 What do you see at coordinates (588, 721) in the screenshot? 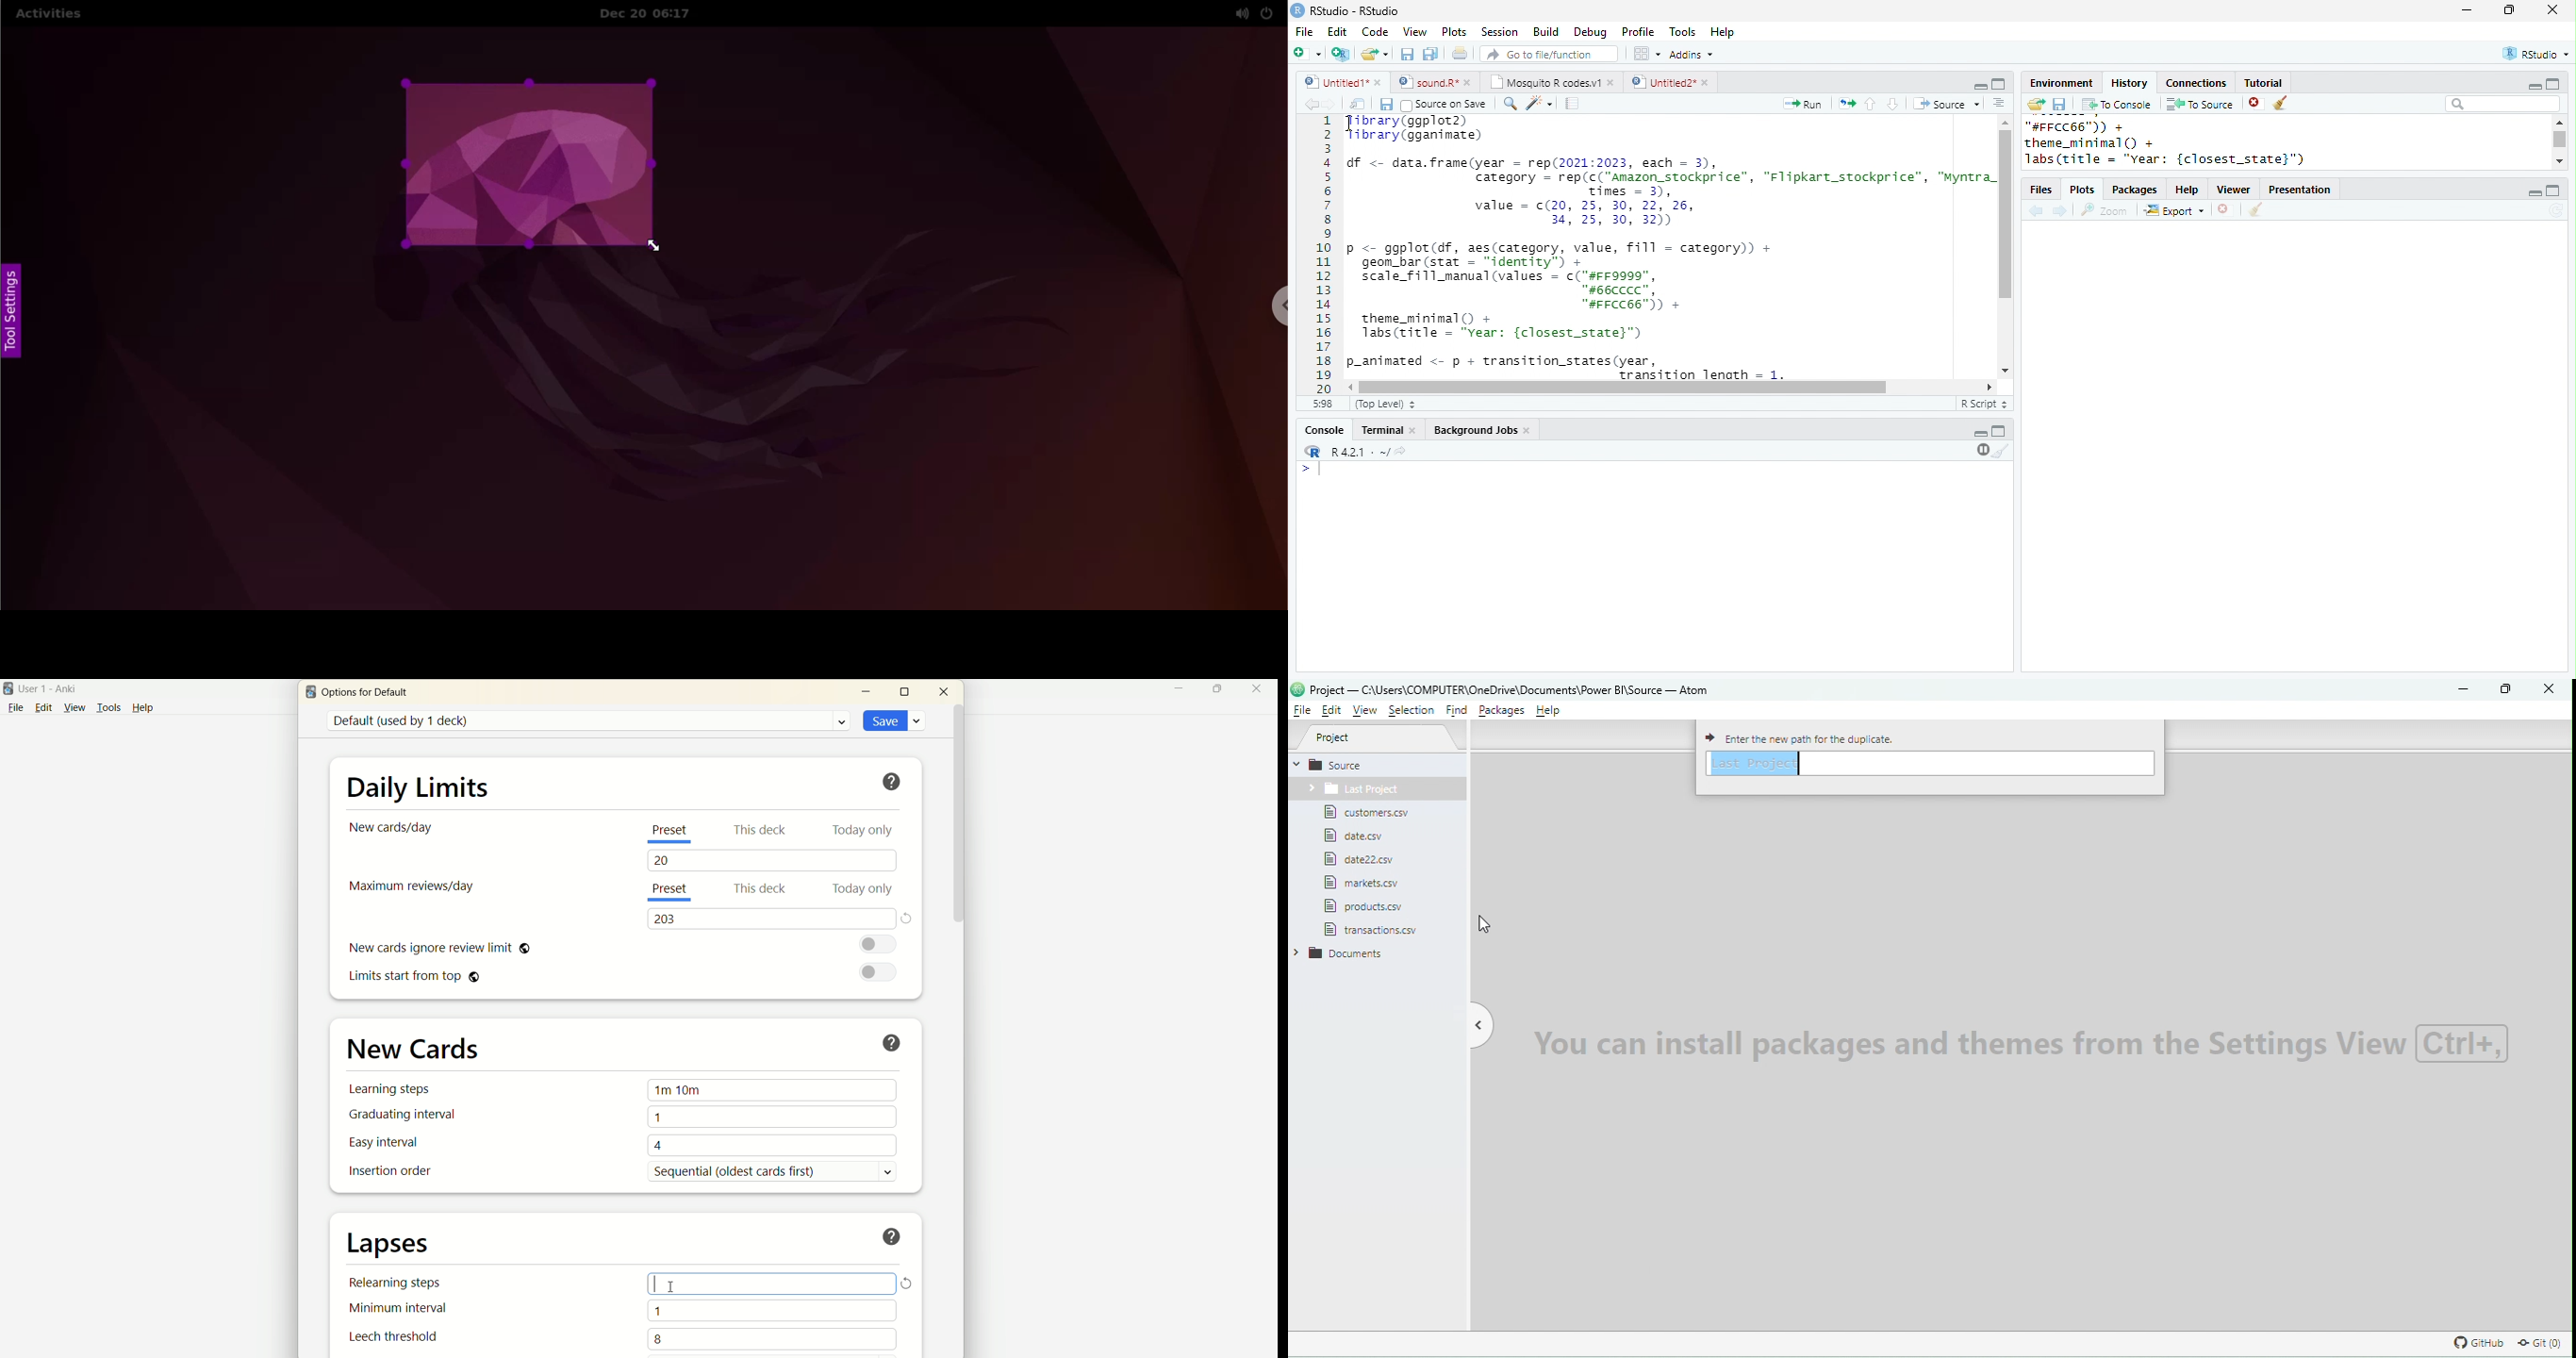
I see `default (used by 1 deck)` at bounding box center [588, 721].